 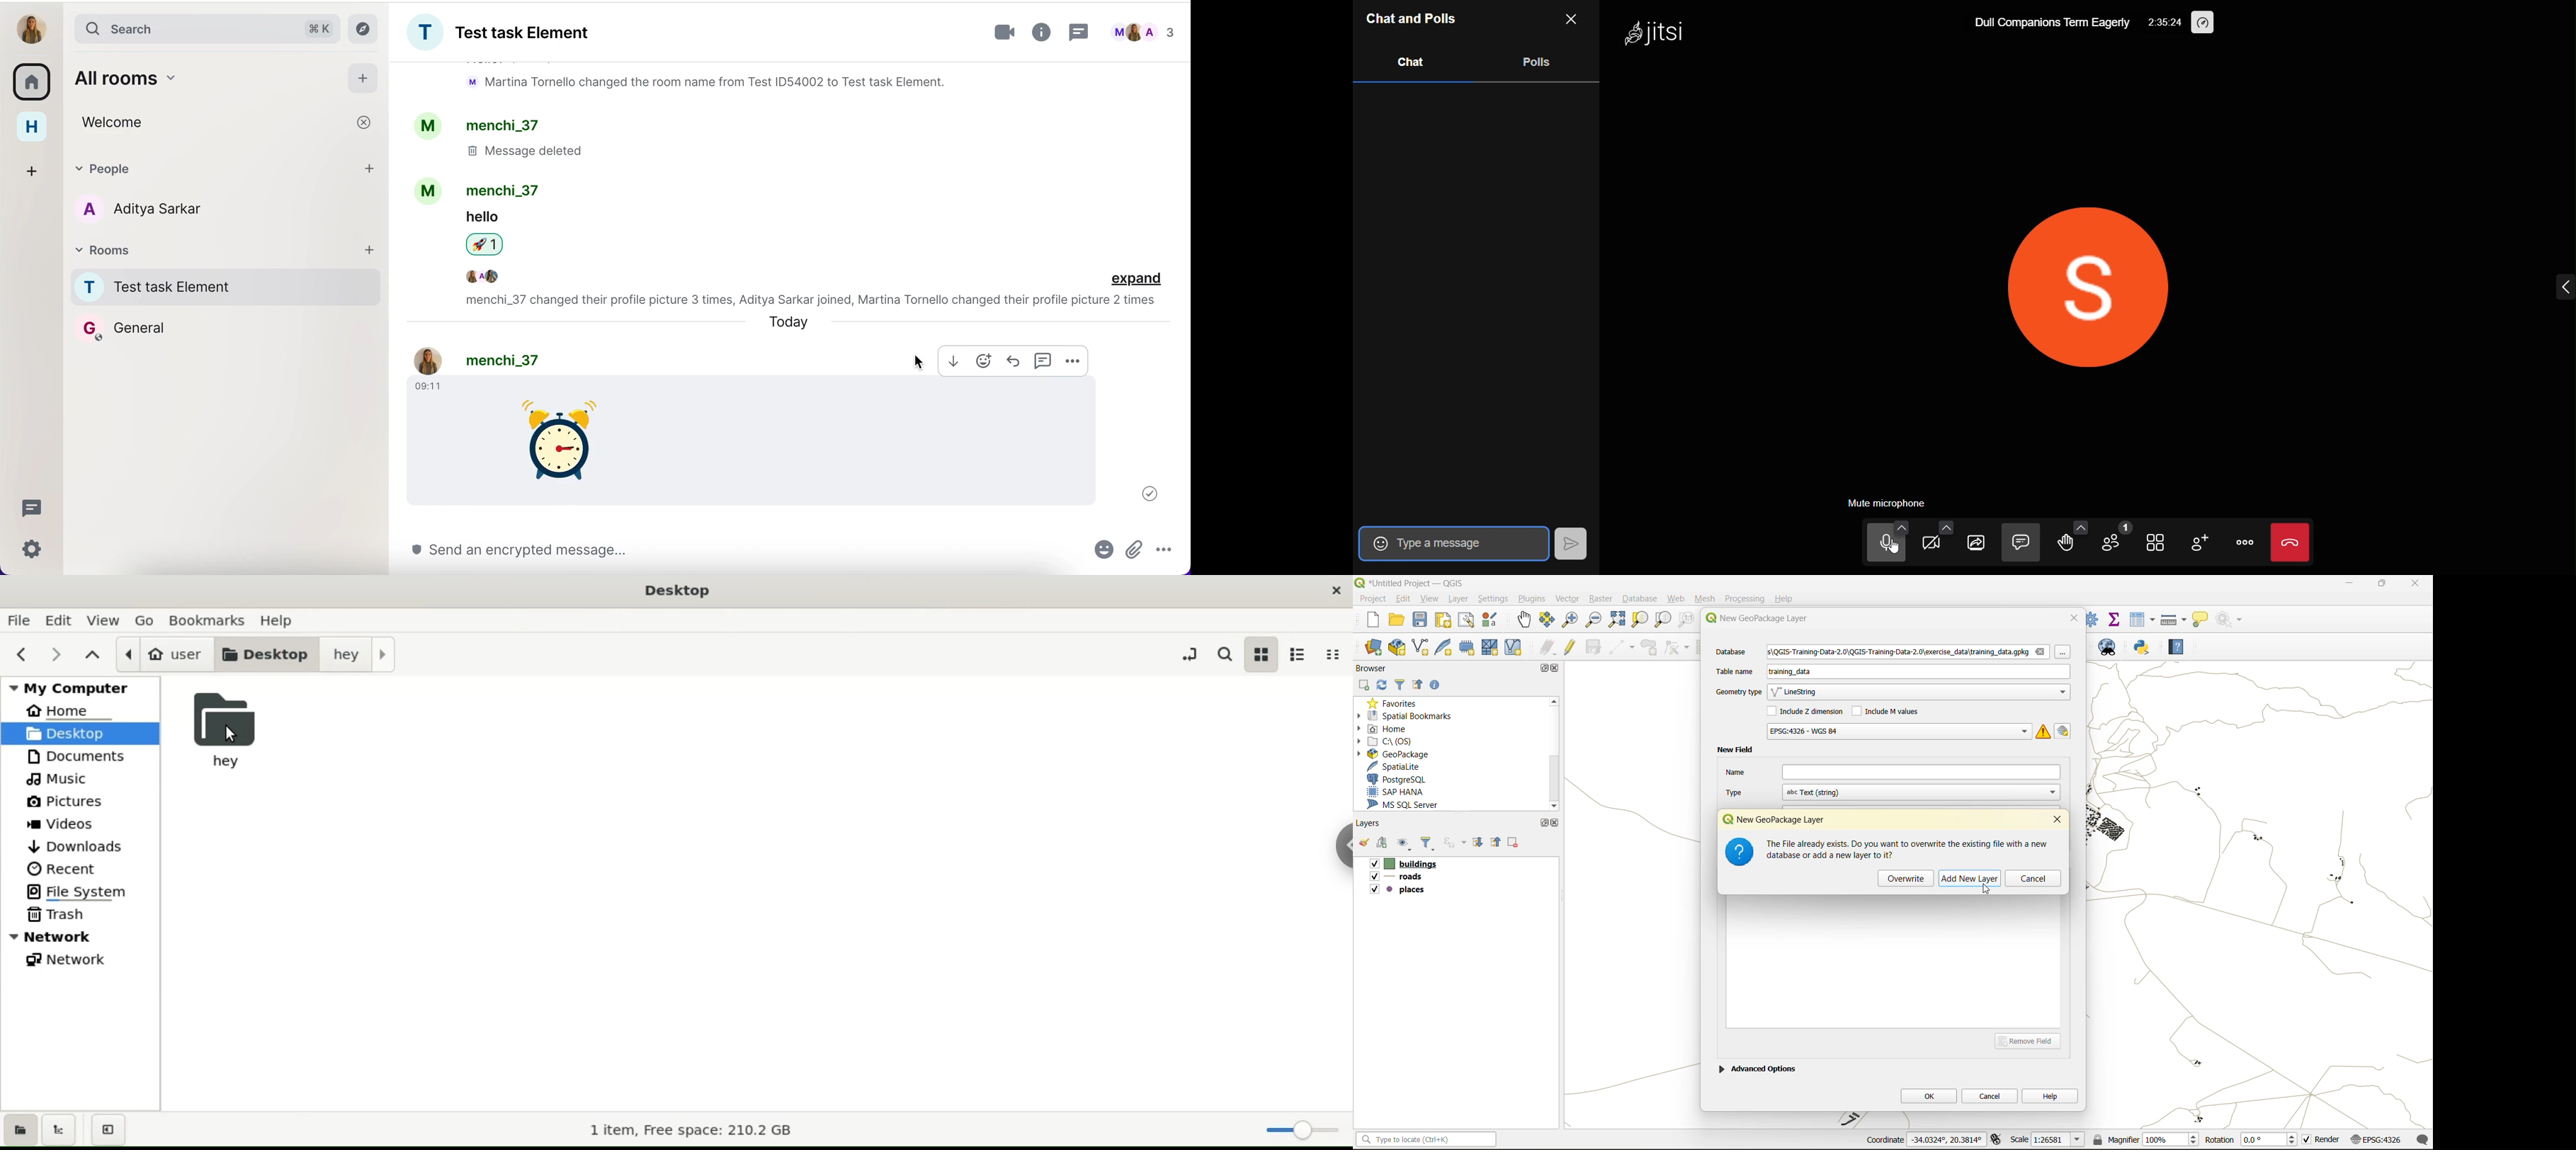 What do you see at coordinates (33, 81) in the screenshot?
I see `rooms` at bounding box center [33, 81].